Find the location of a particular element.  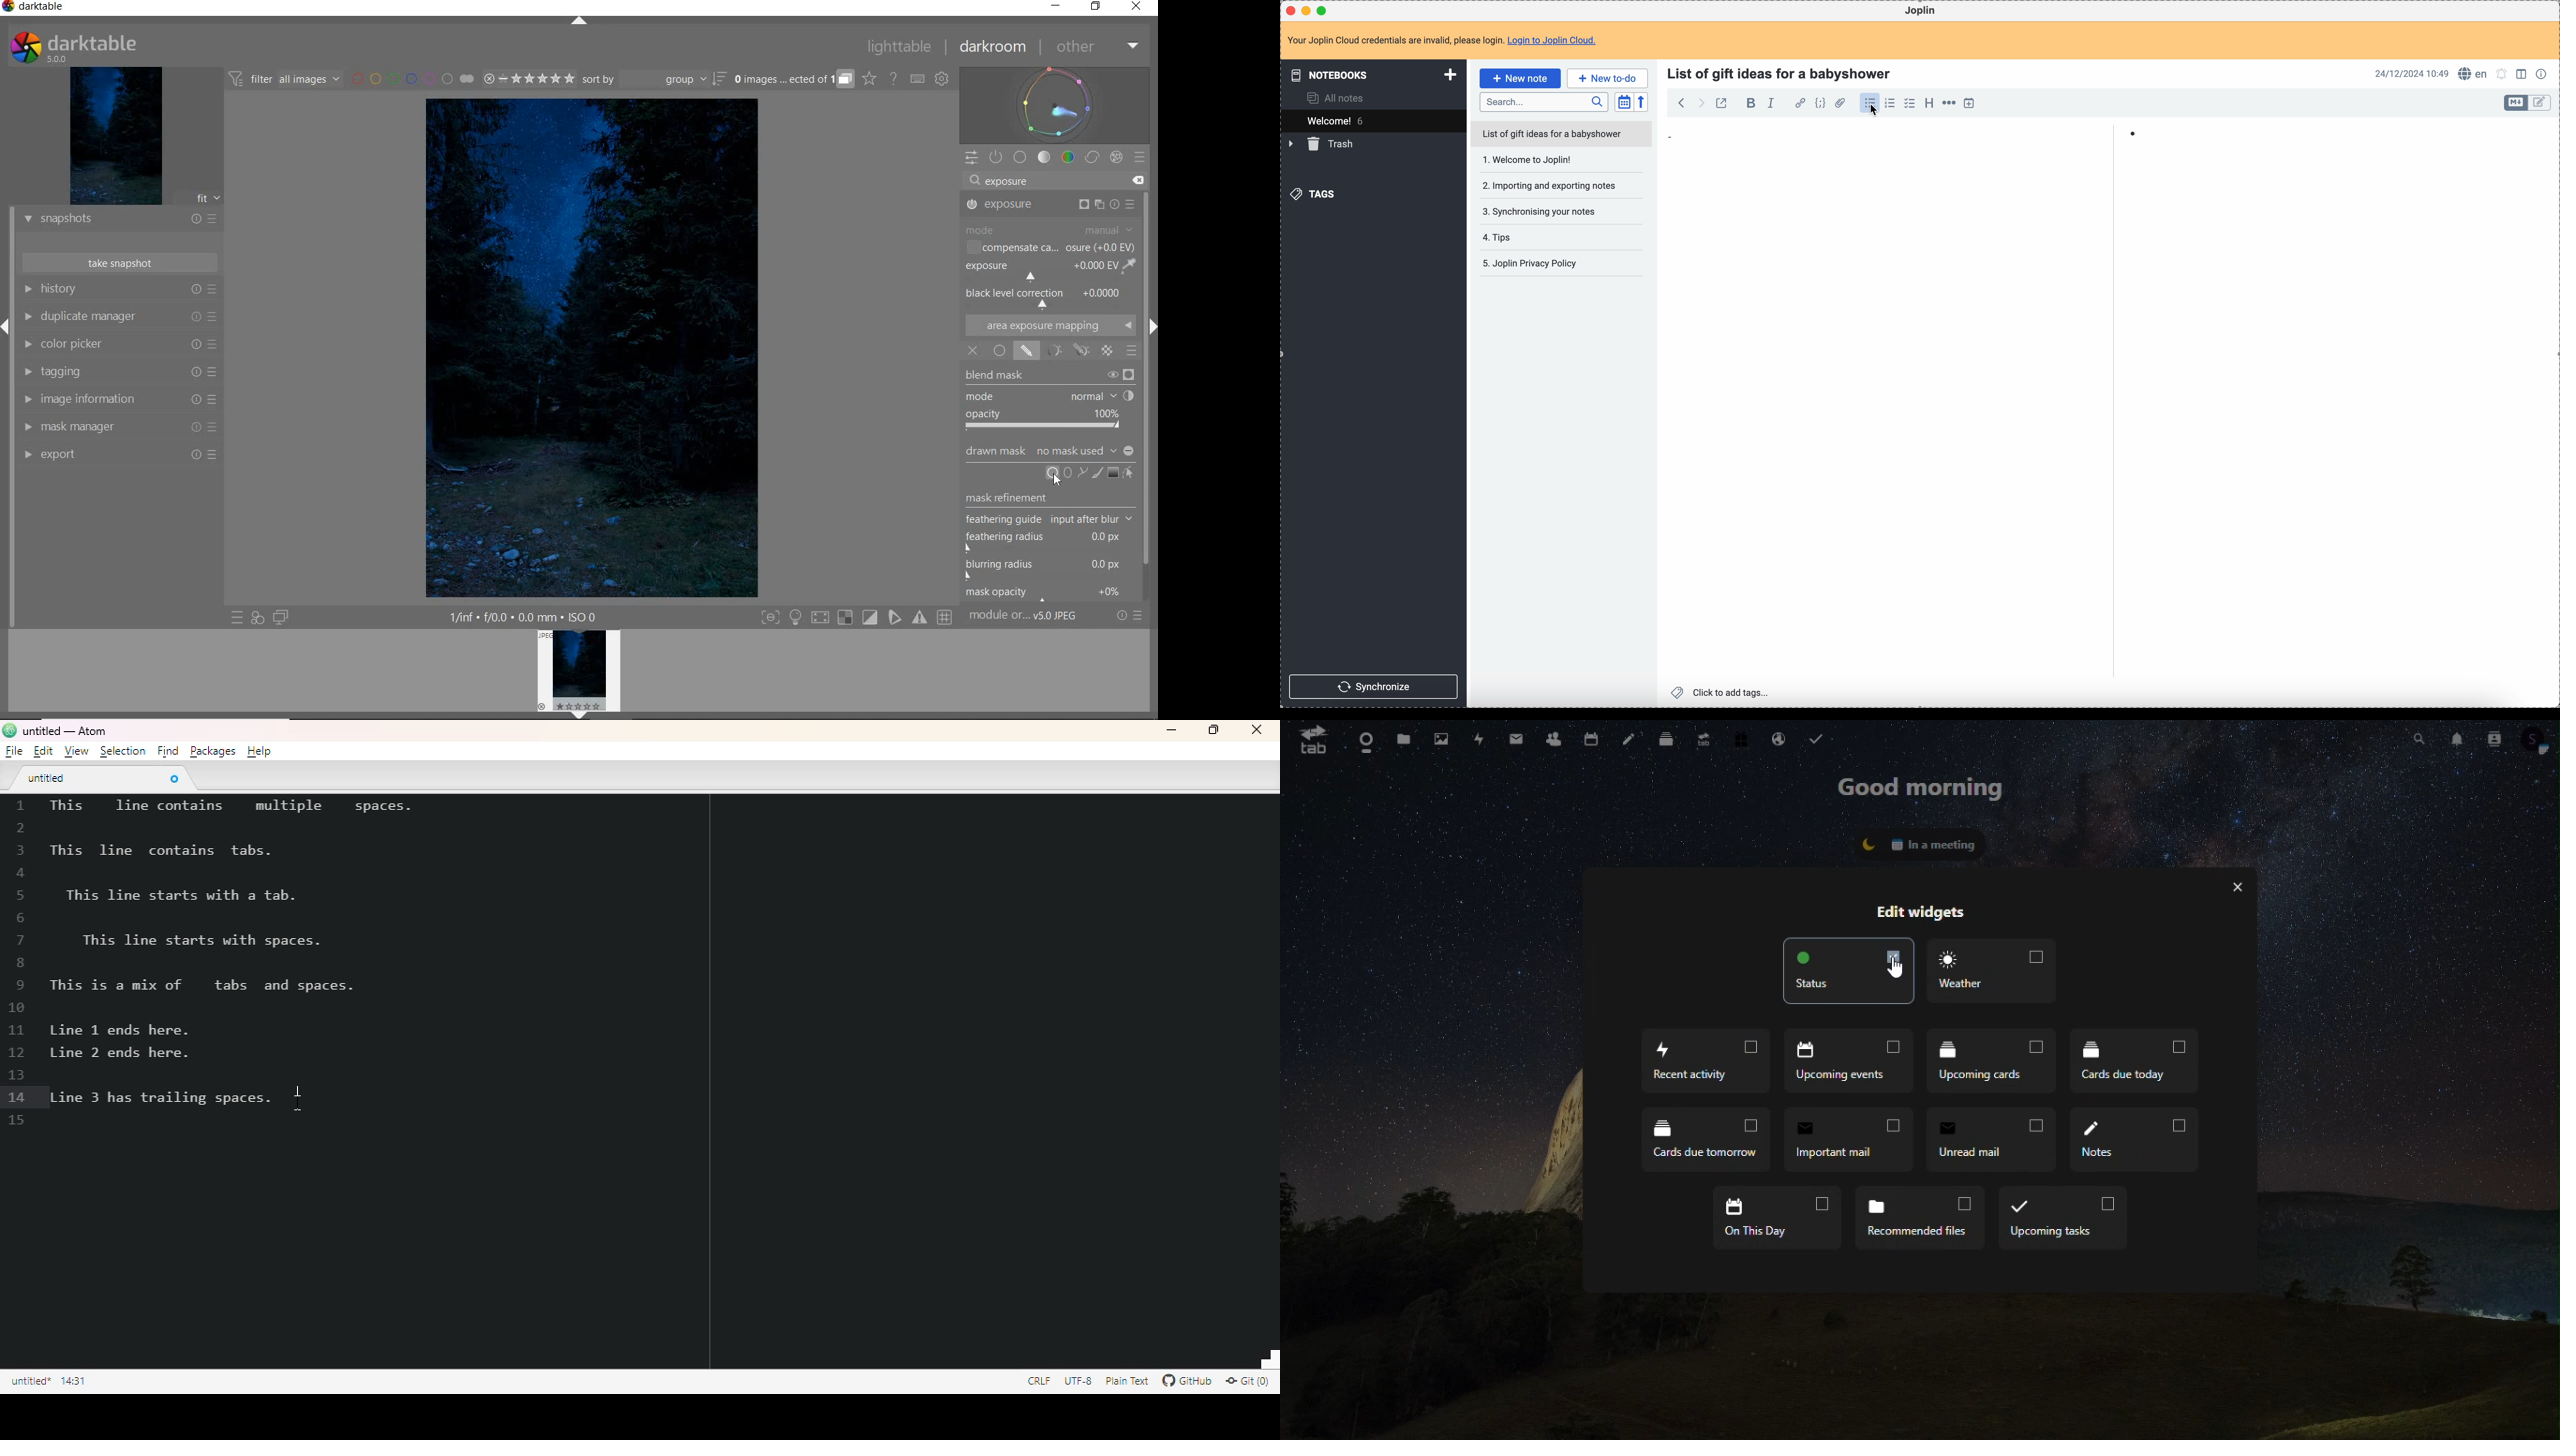

logo is located at coordinates (9, 729).